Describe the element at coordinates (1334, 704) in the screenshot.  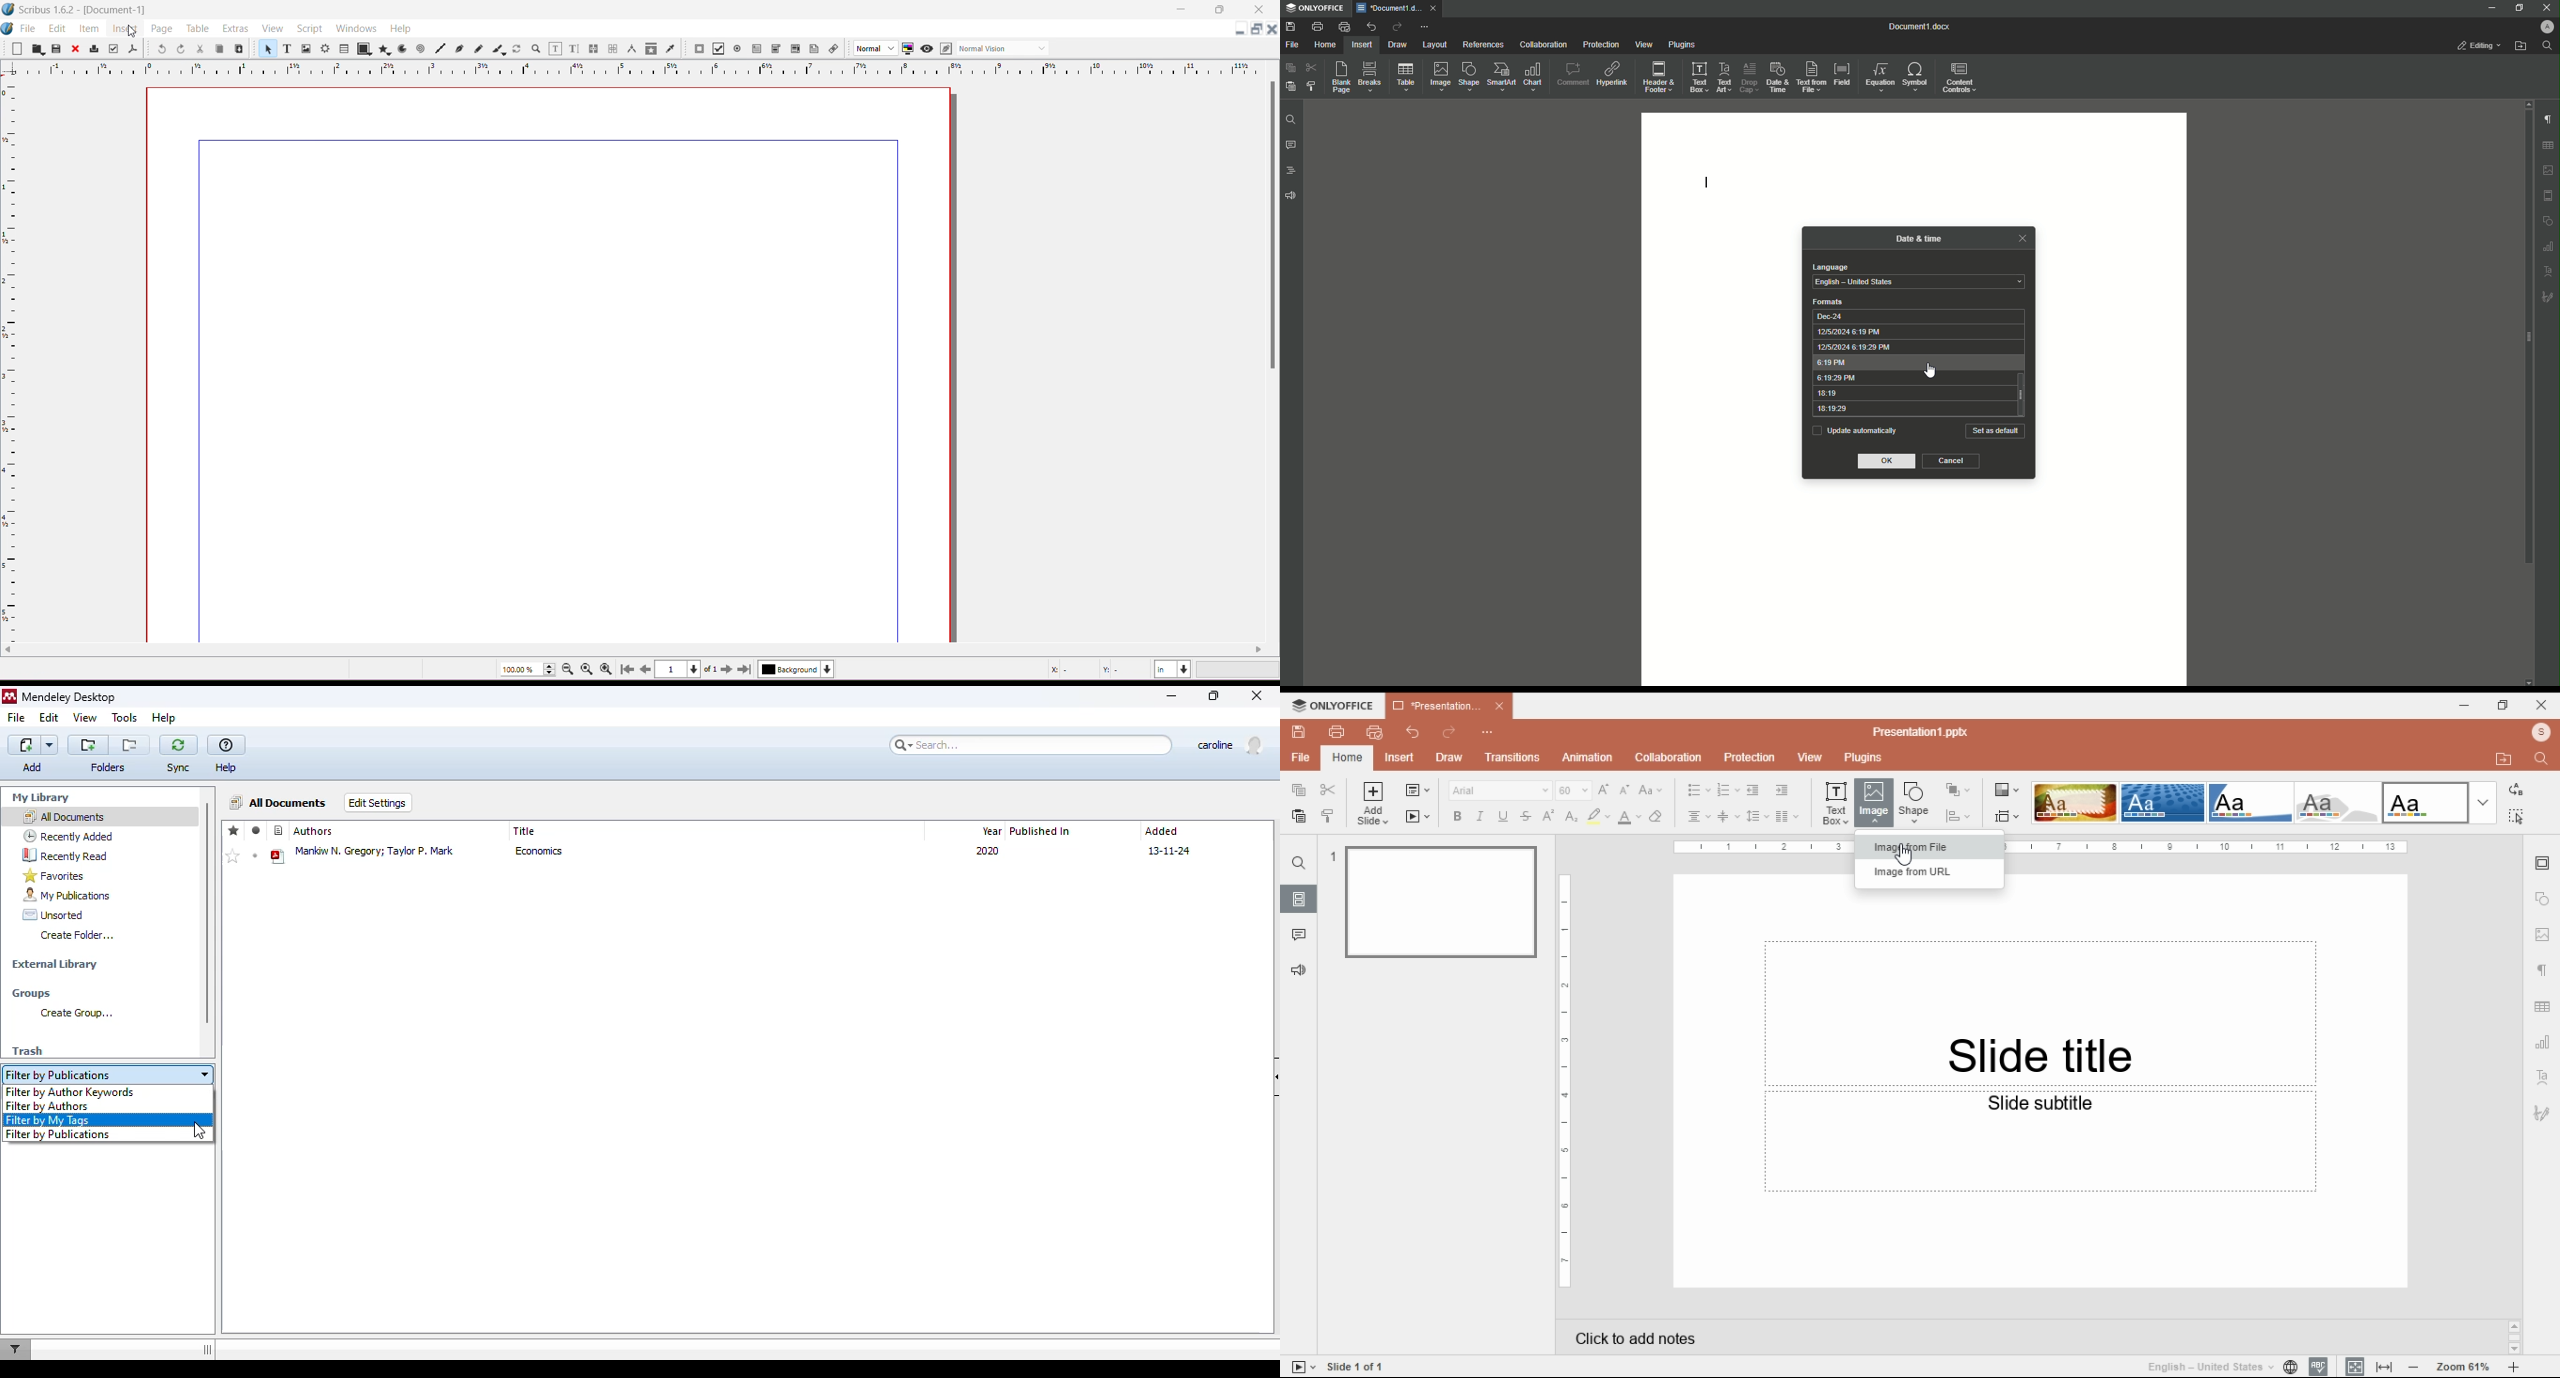
I see `icon` at that location.